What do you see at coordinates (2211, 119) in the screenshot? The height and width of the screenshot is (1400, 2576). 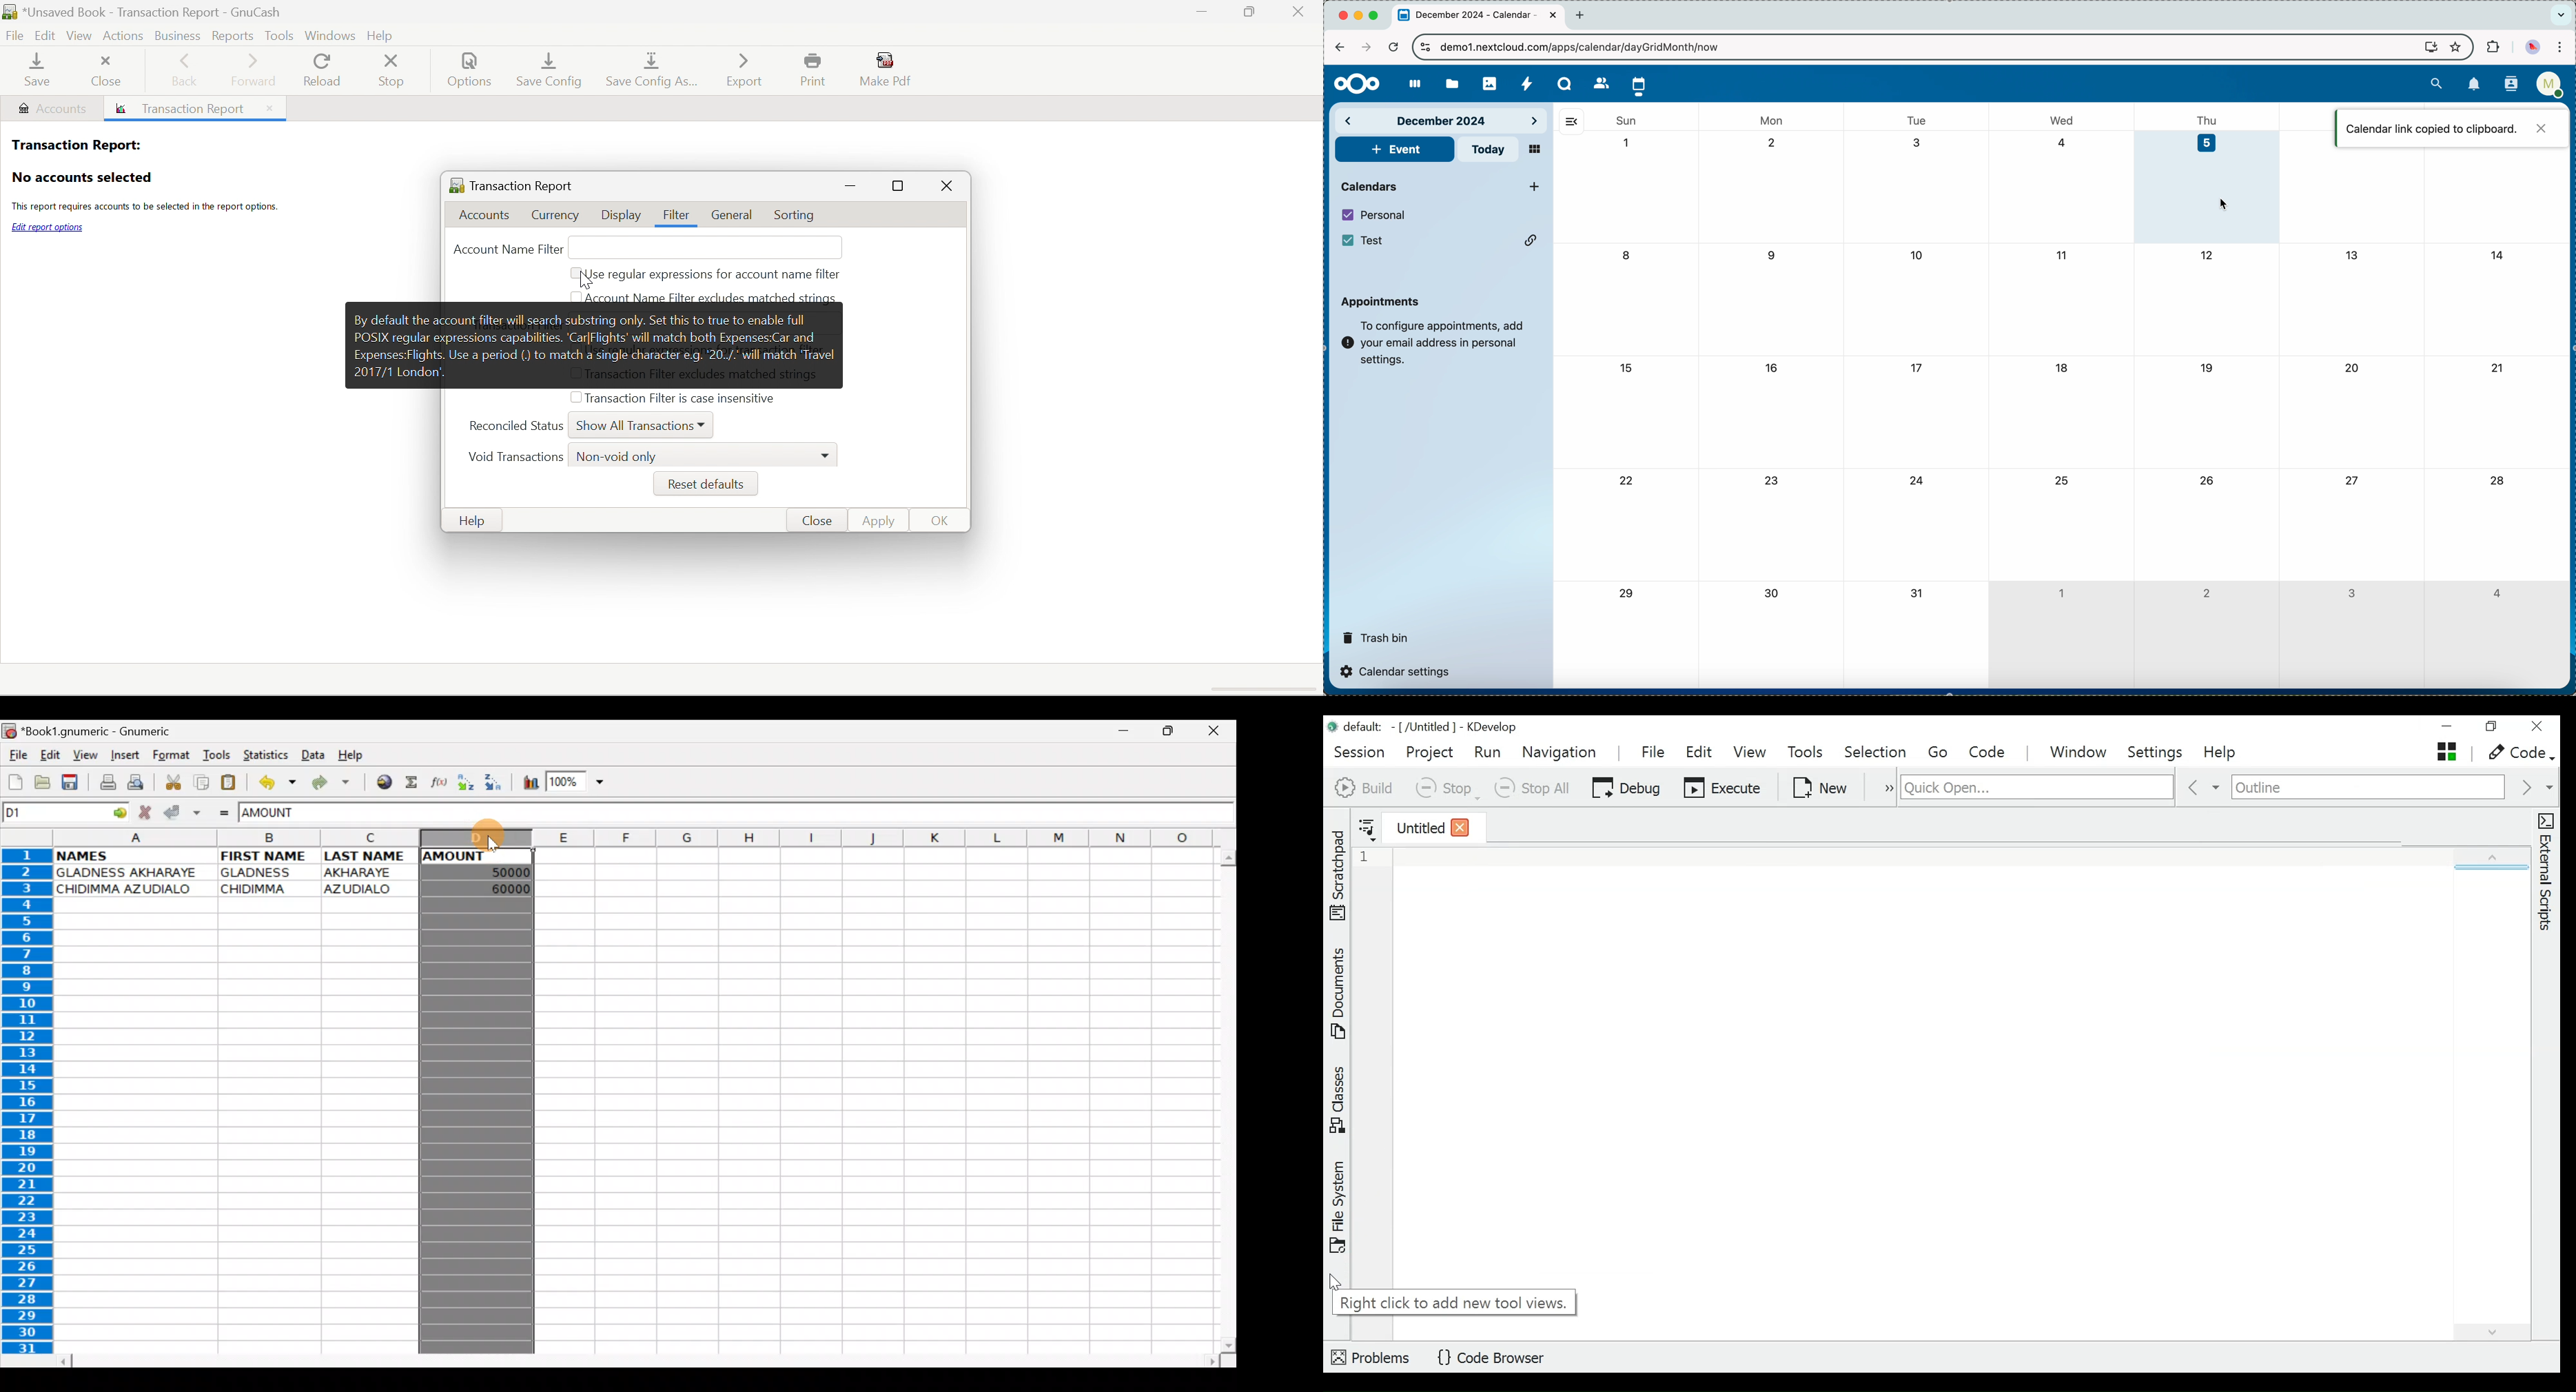 I see `thu` at bounding box center [2211, 119].